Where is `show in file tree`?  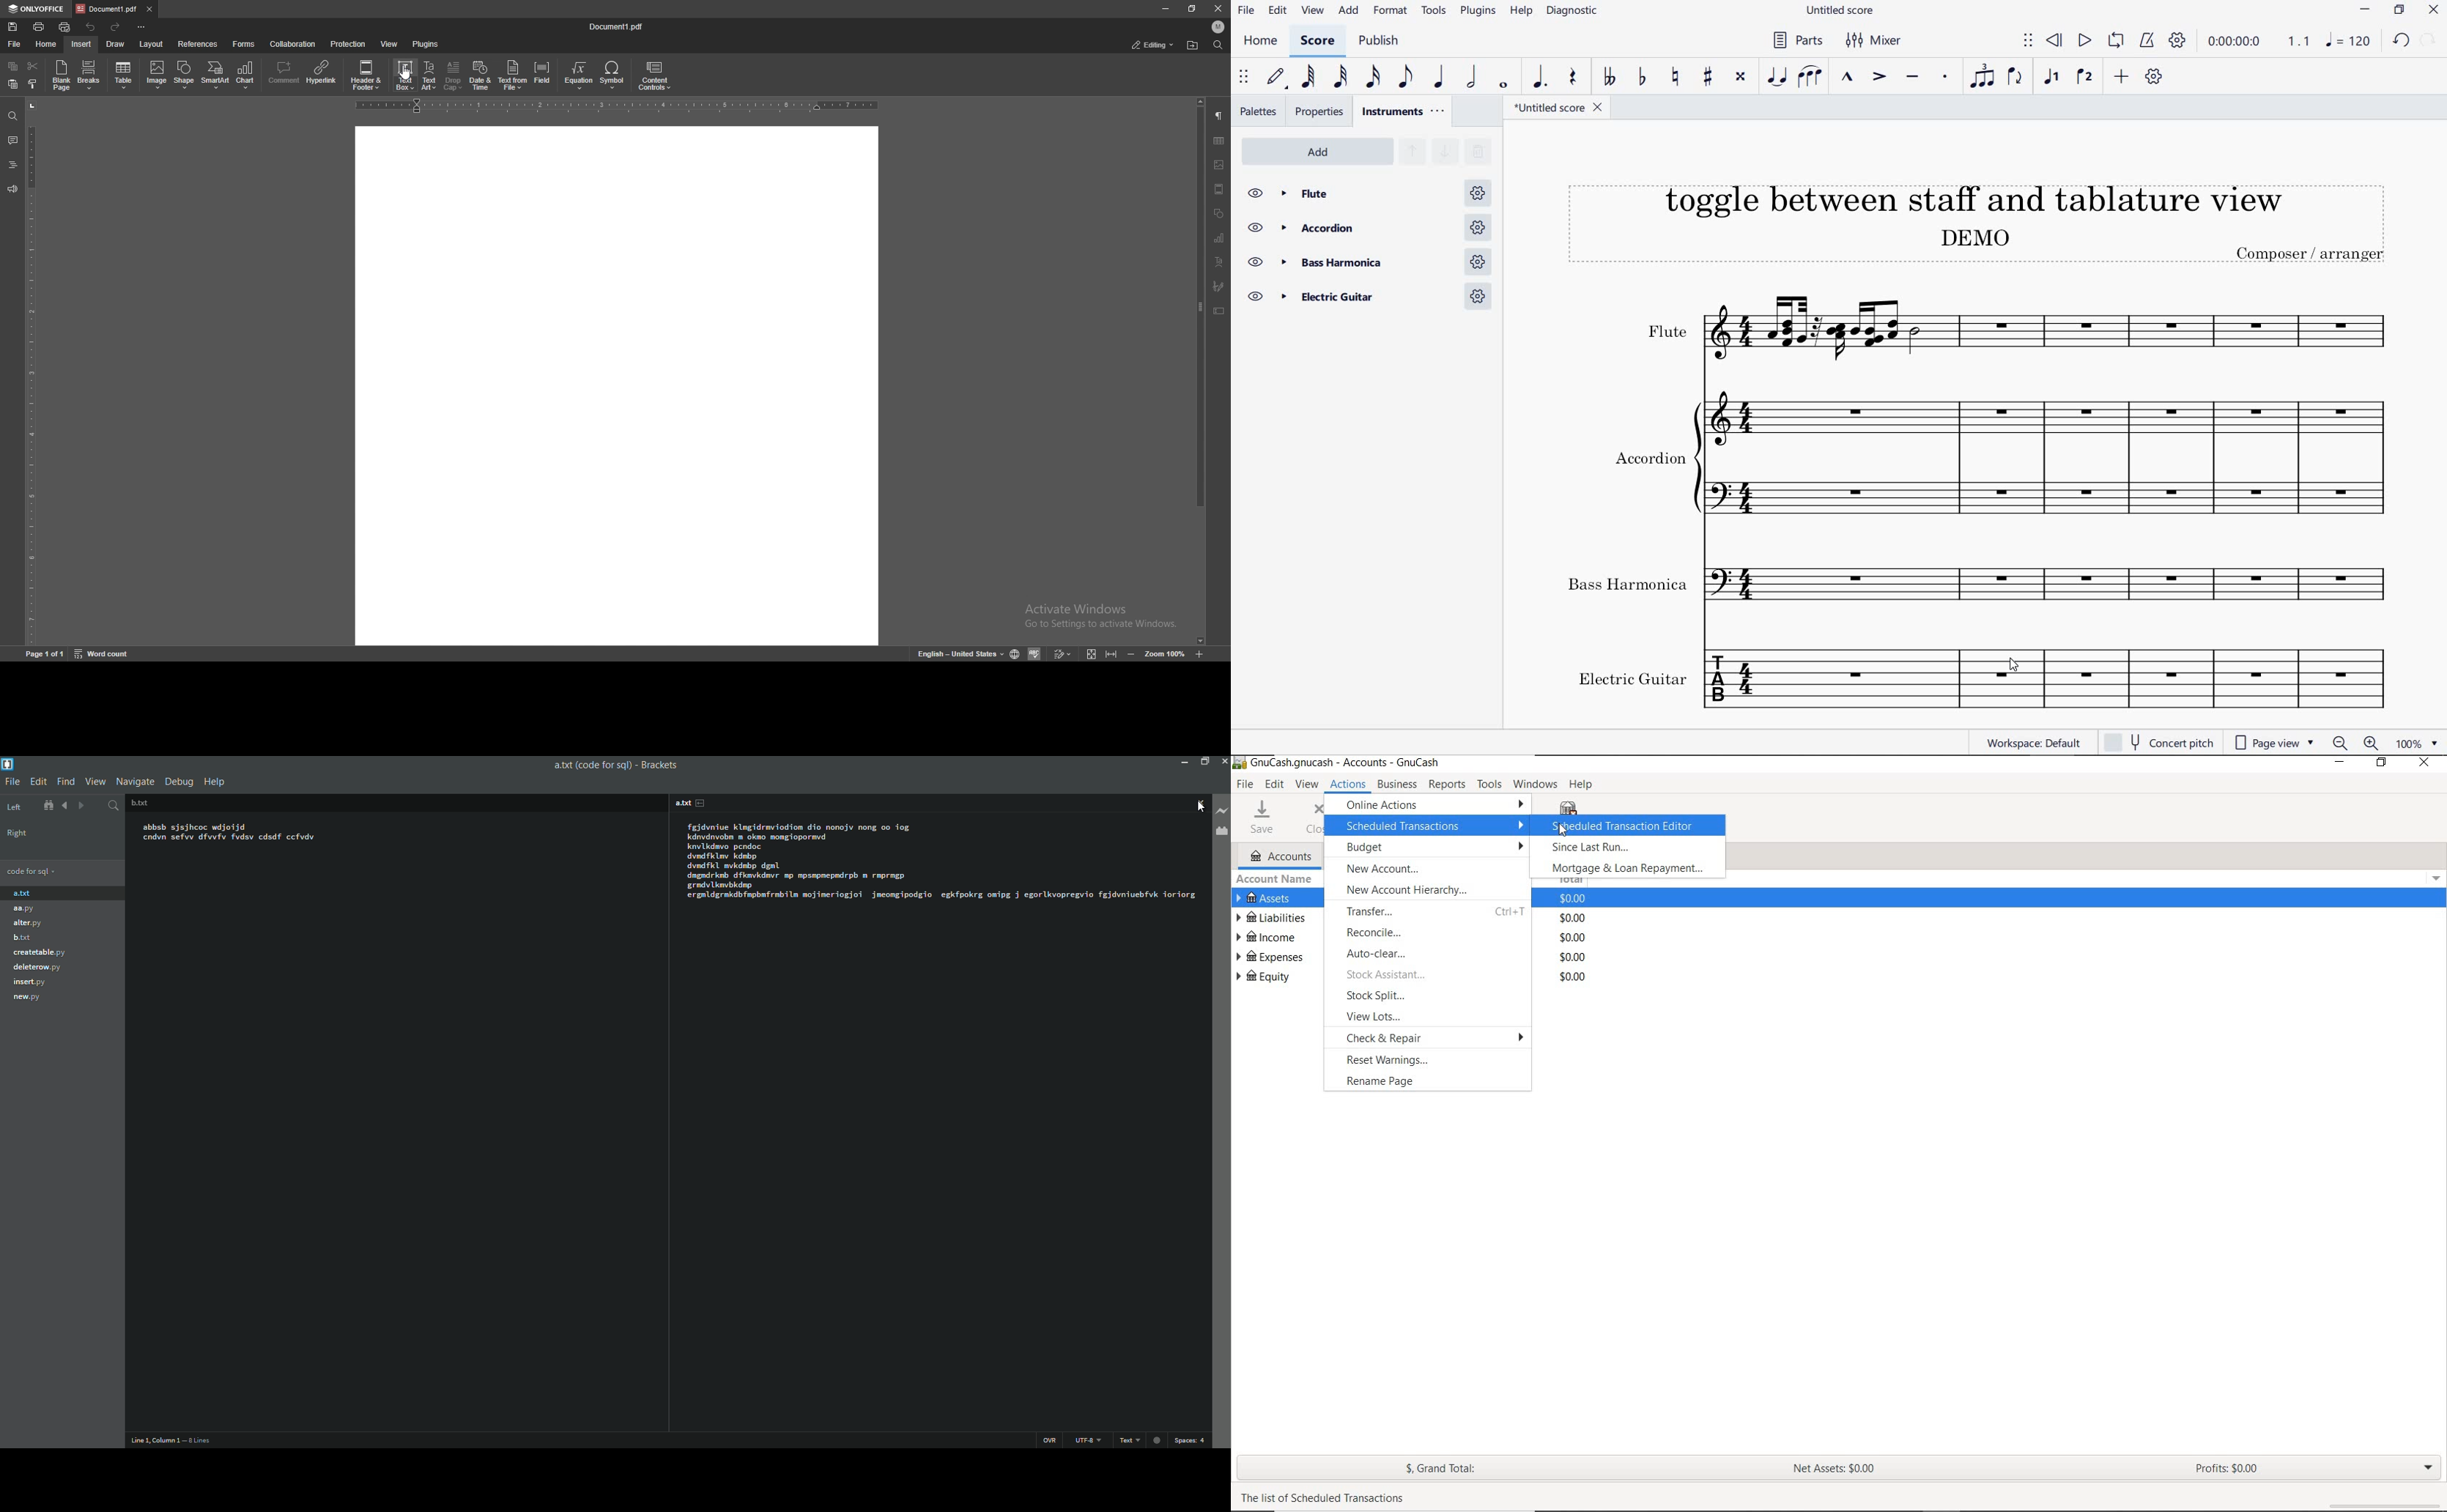 show in file tree is located at coordinates (45, 807).